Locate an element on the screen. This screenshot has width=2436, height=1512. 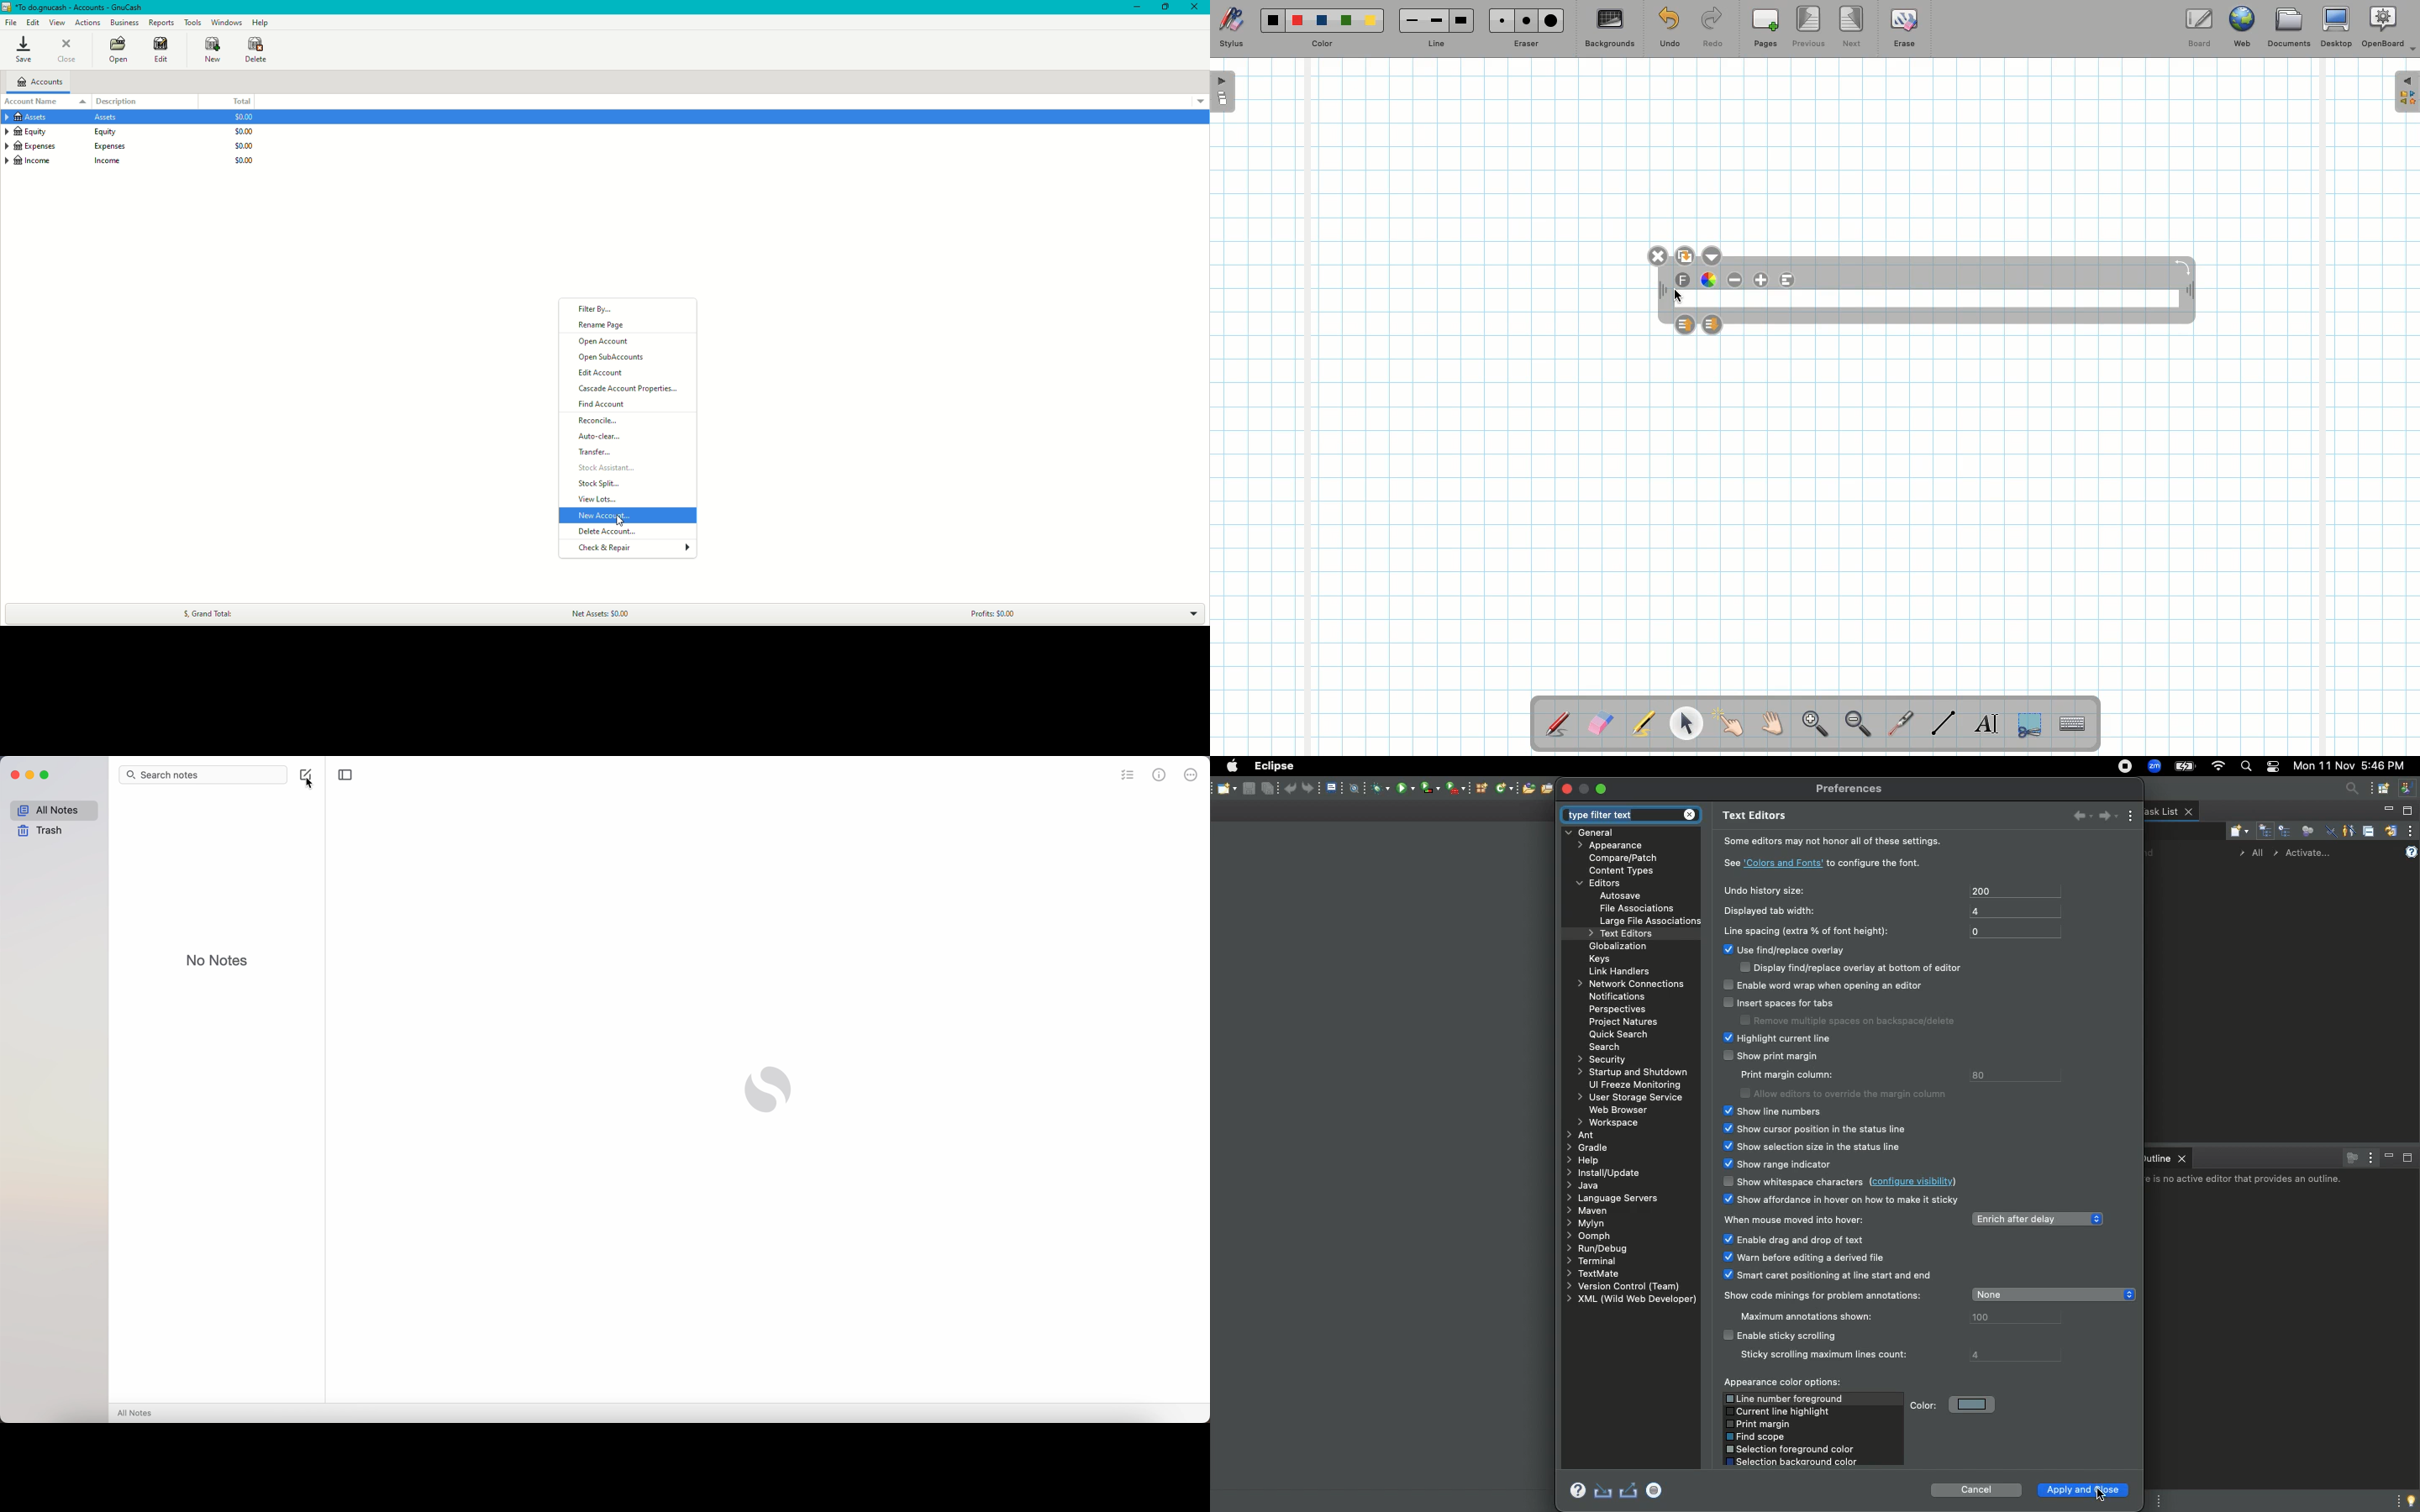
Decrease font size is located at coordinates (1736, 280).